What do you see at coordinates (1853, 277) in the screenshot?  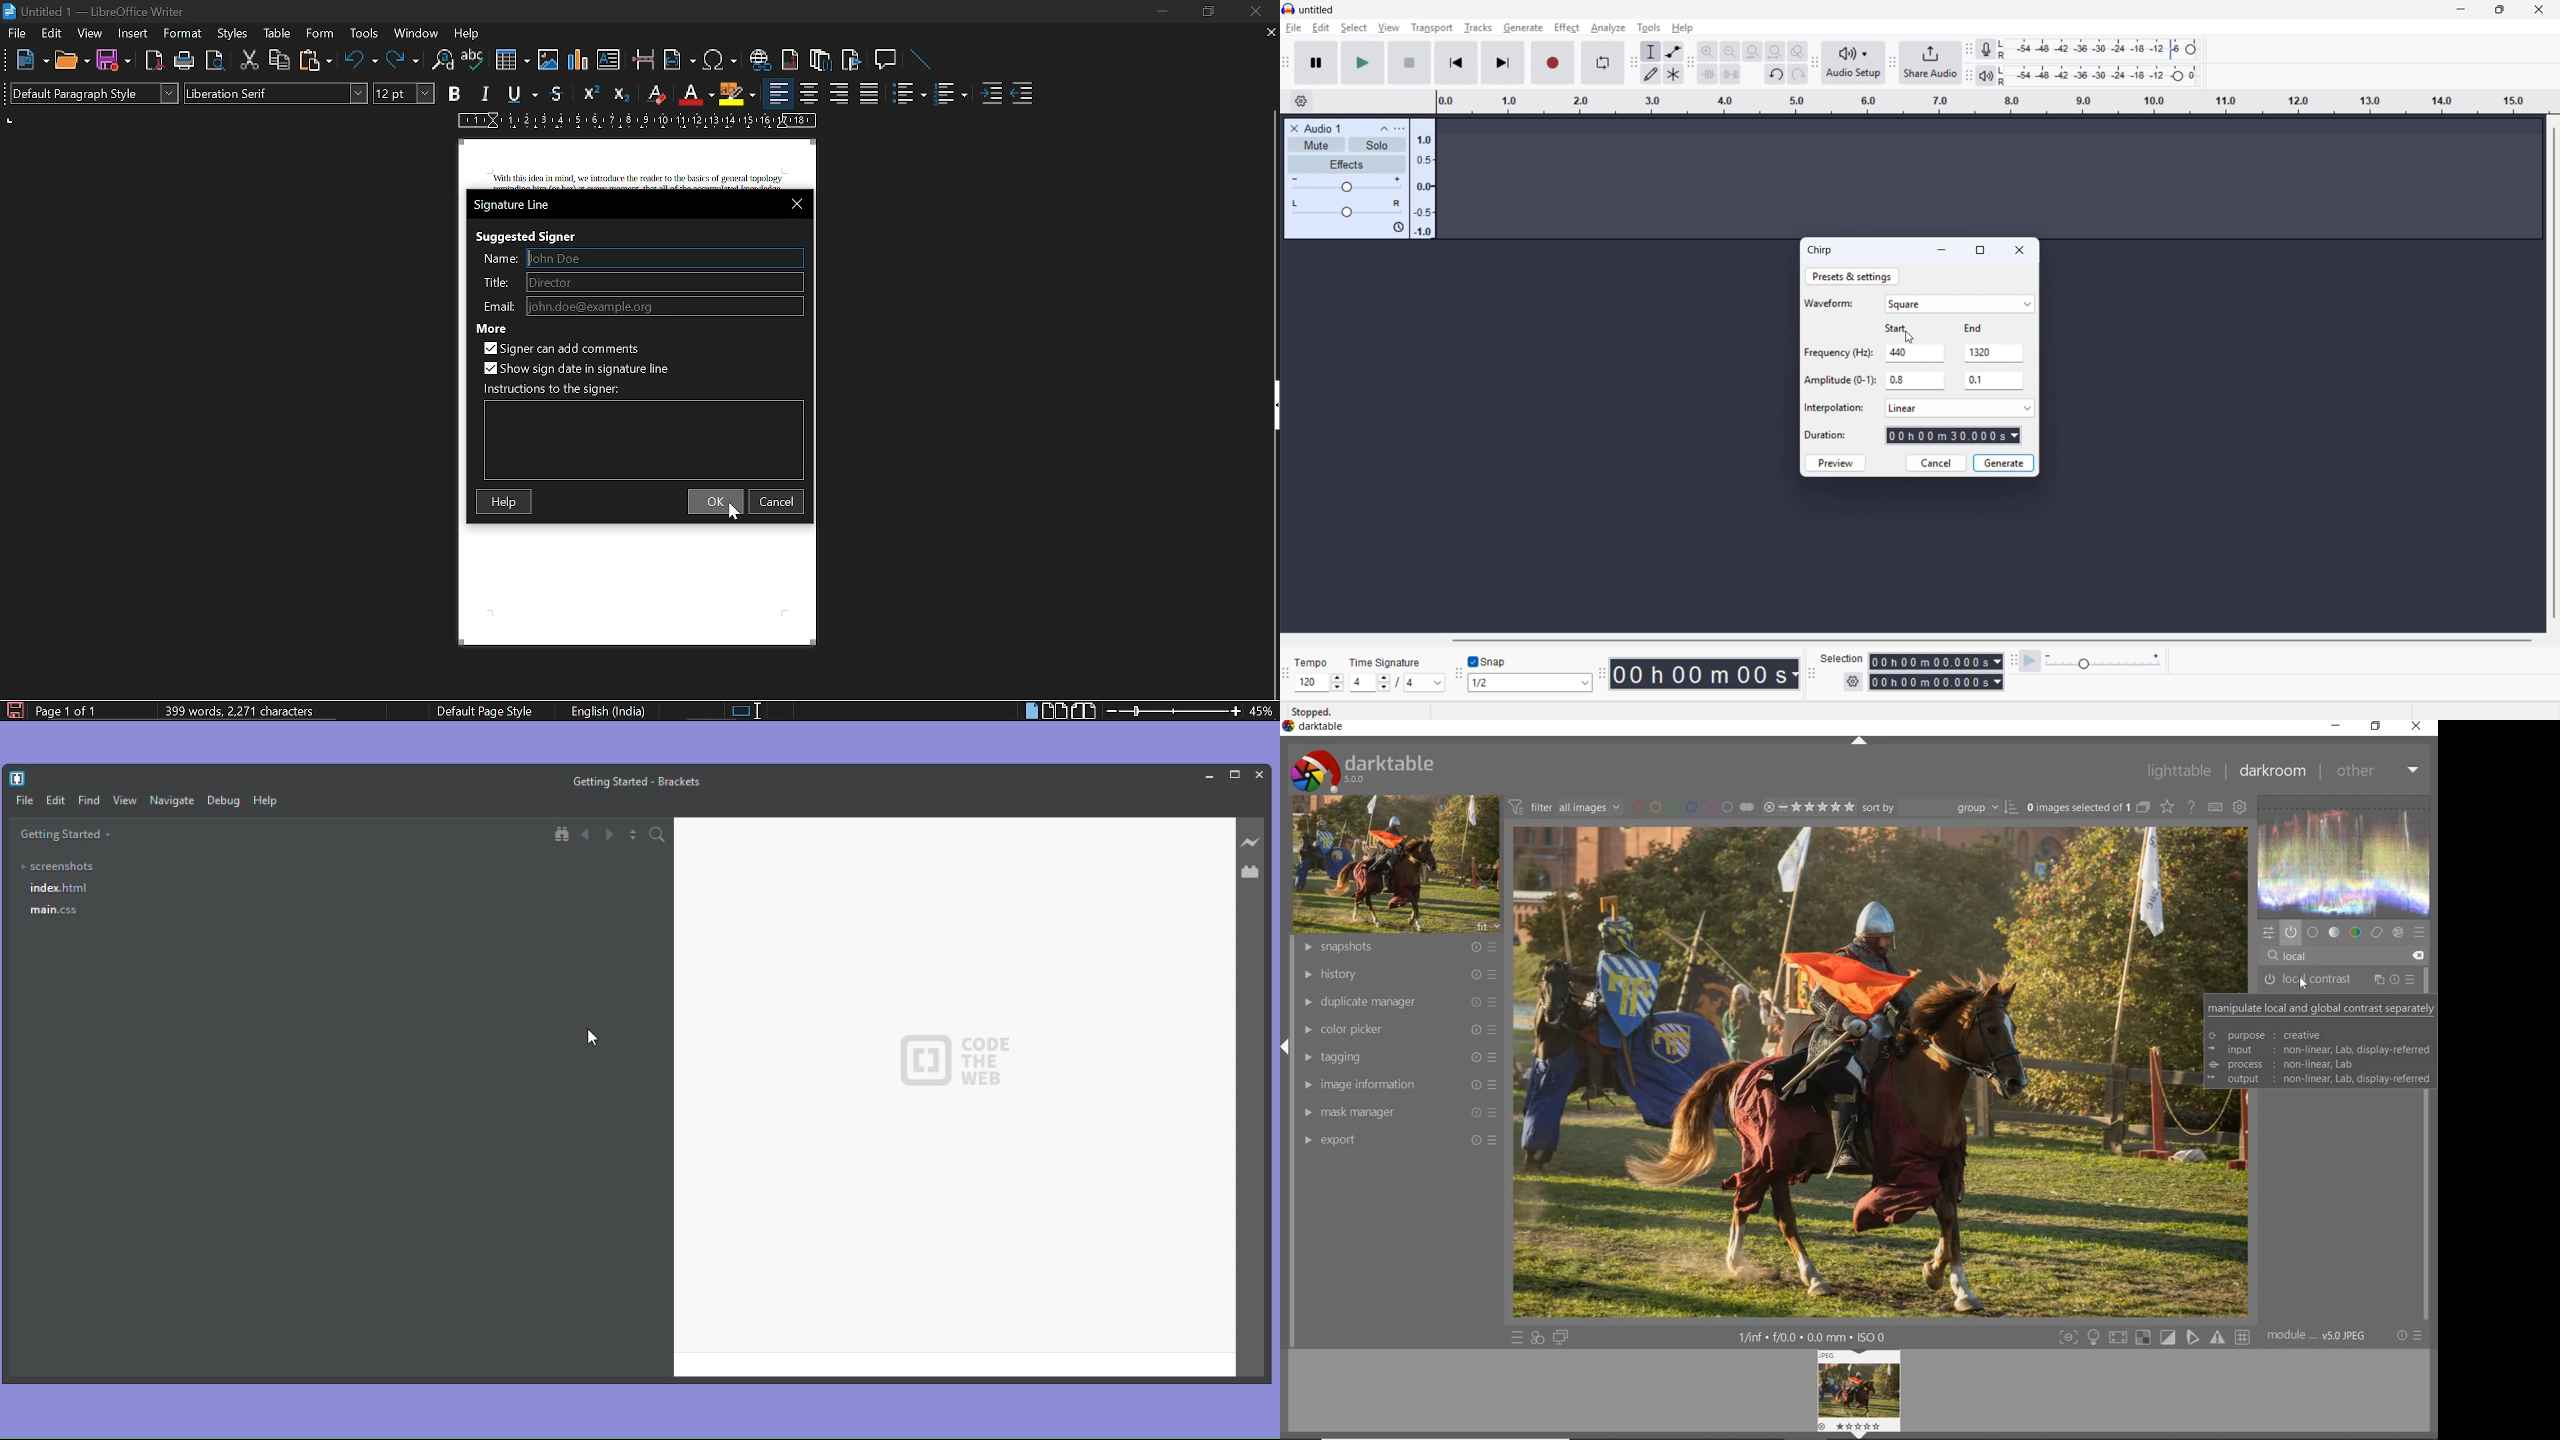 I see `Presets and settings ` at bounding box center [1853, 277].